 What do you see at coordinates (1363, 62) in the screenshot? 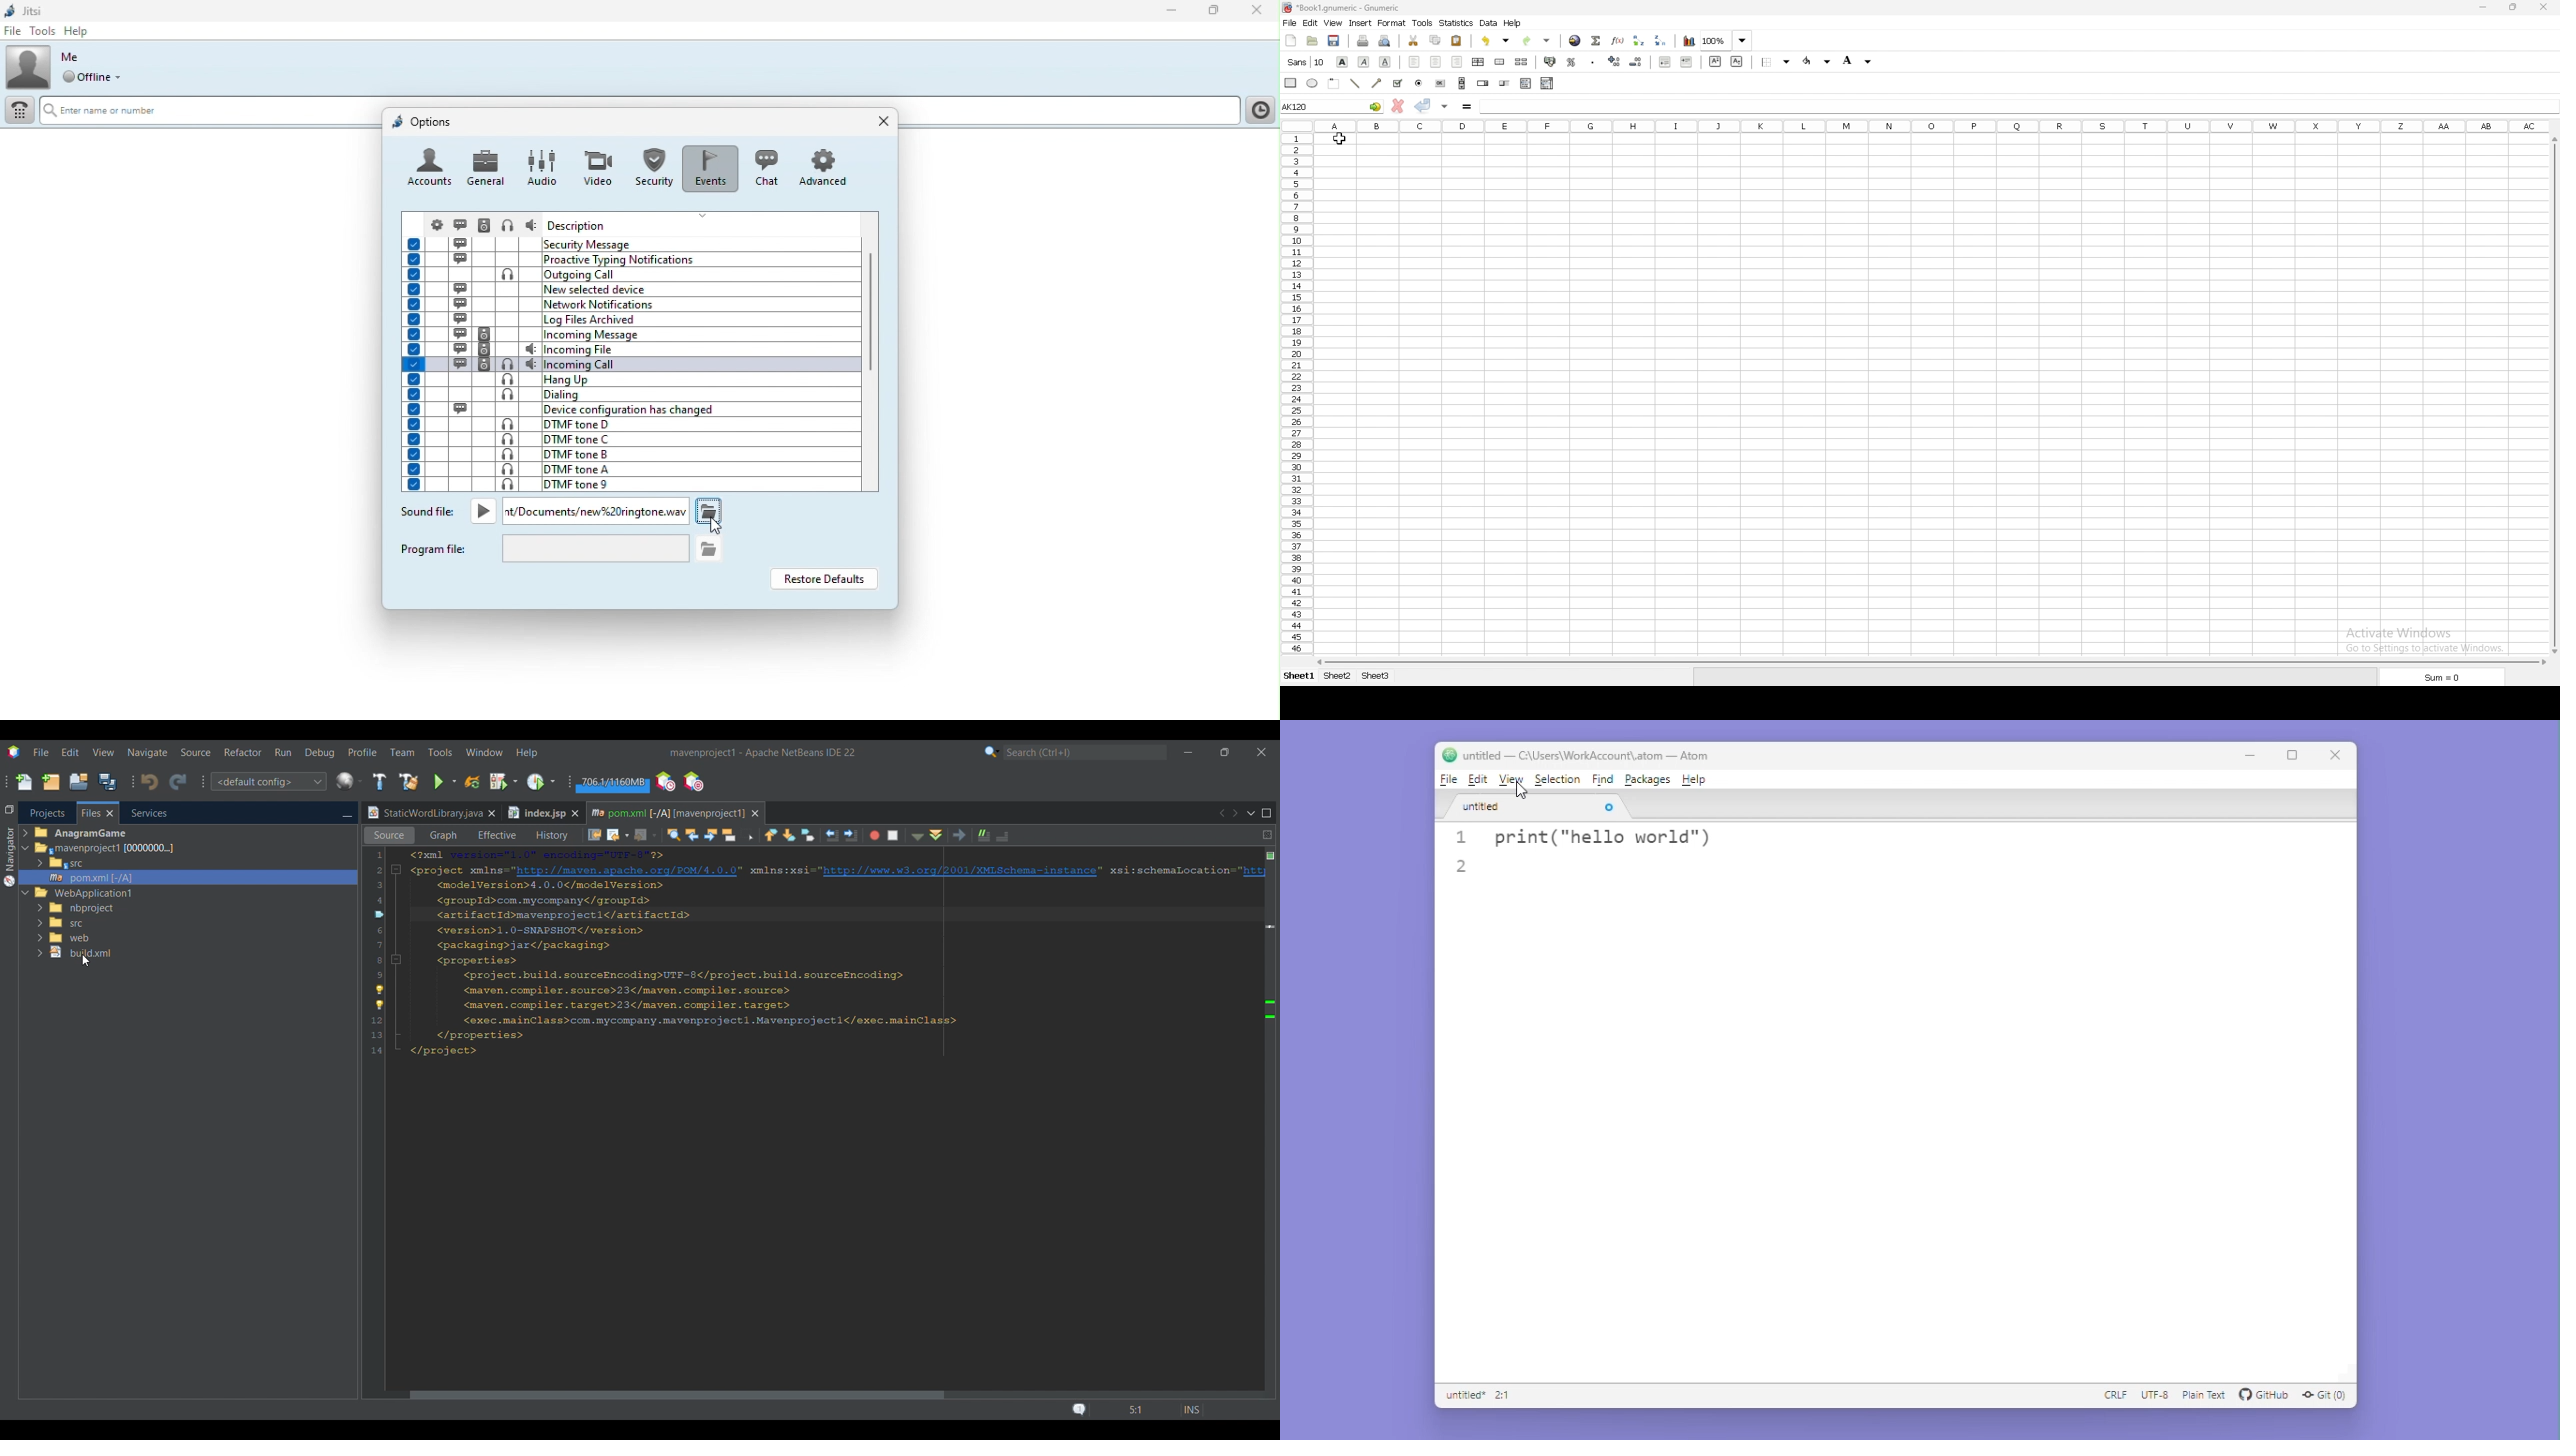
I see `italic` at bounding box center [1363, 62].